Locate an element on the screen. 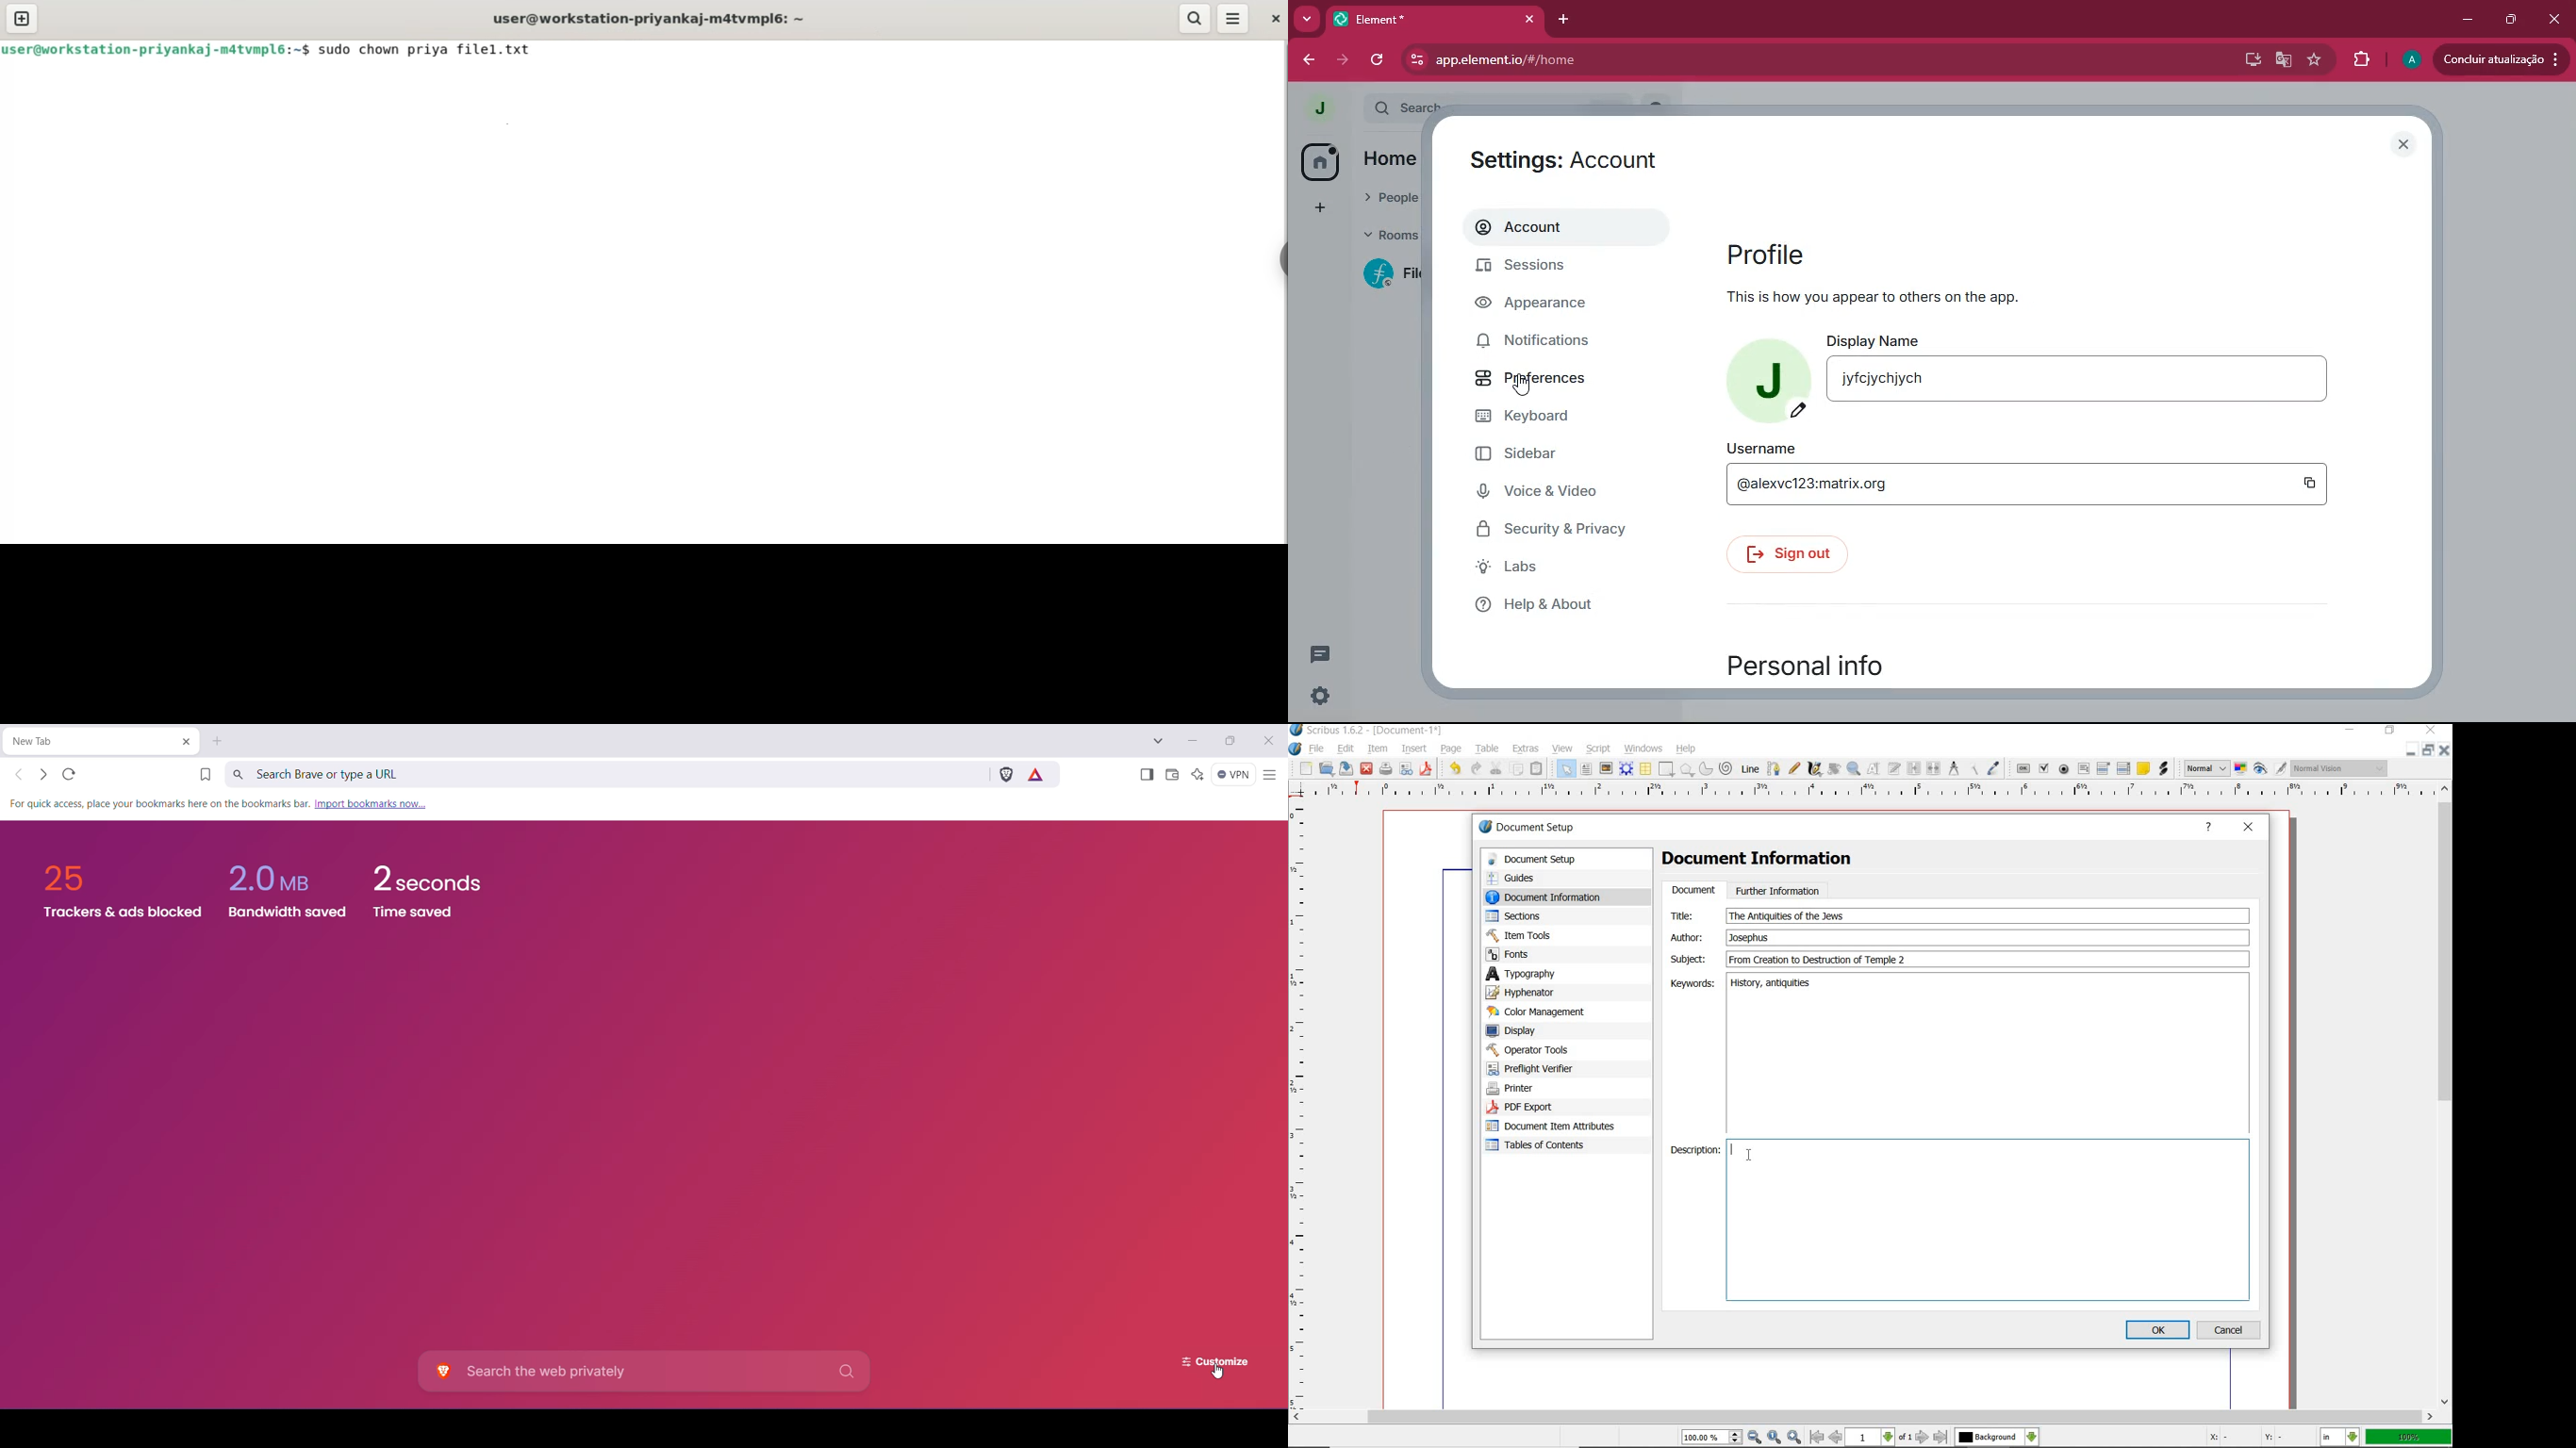 The height and width of the screenshot is (1456, 2576). profile picture is located at coordinates (1319, 108).